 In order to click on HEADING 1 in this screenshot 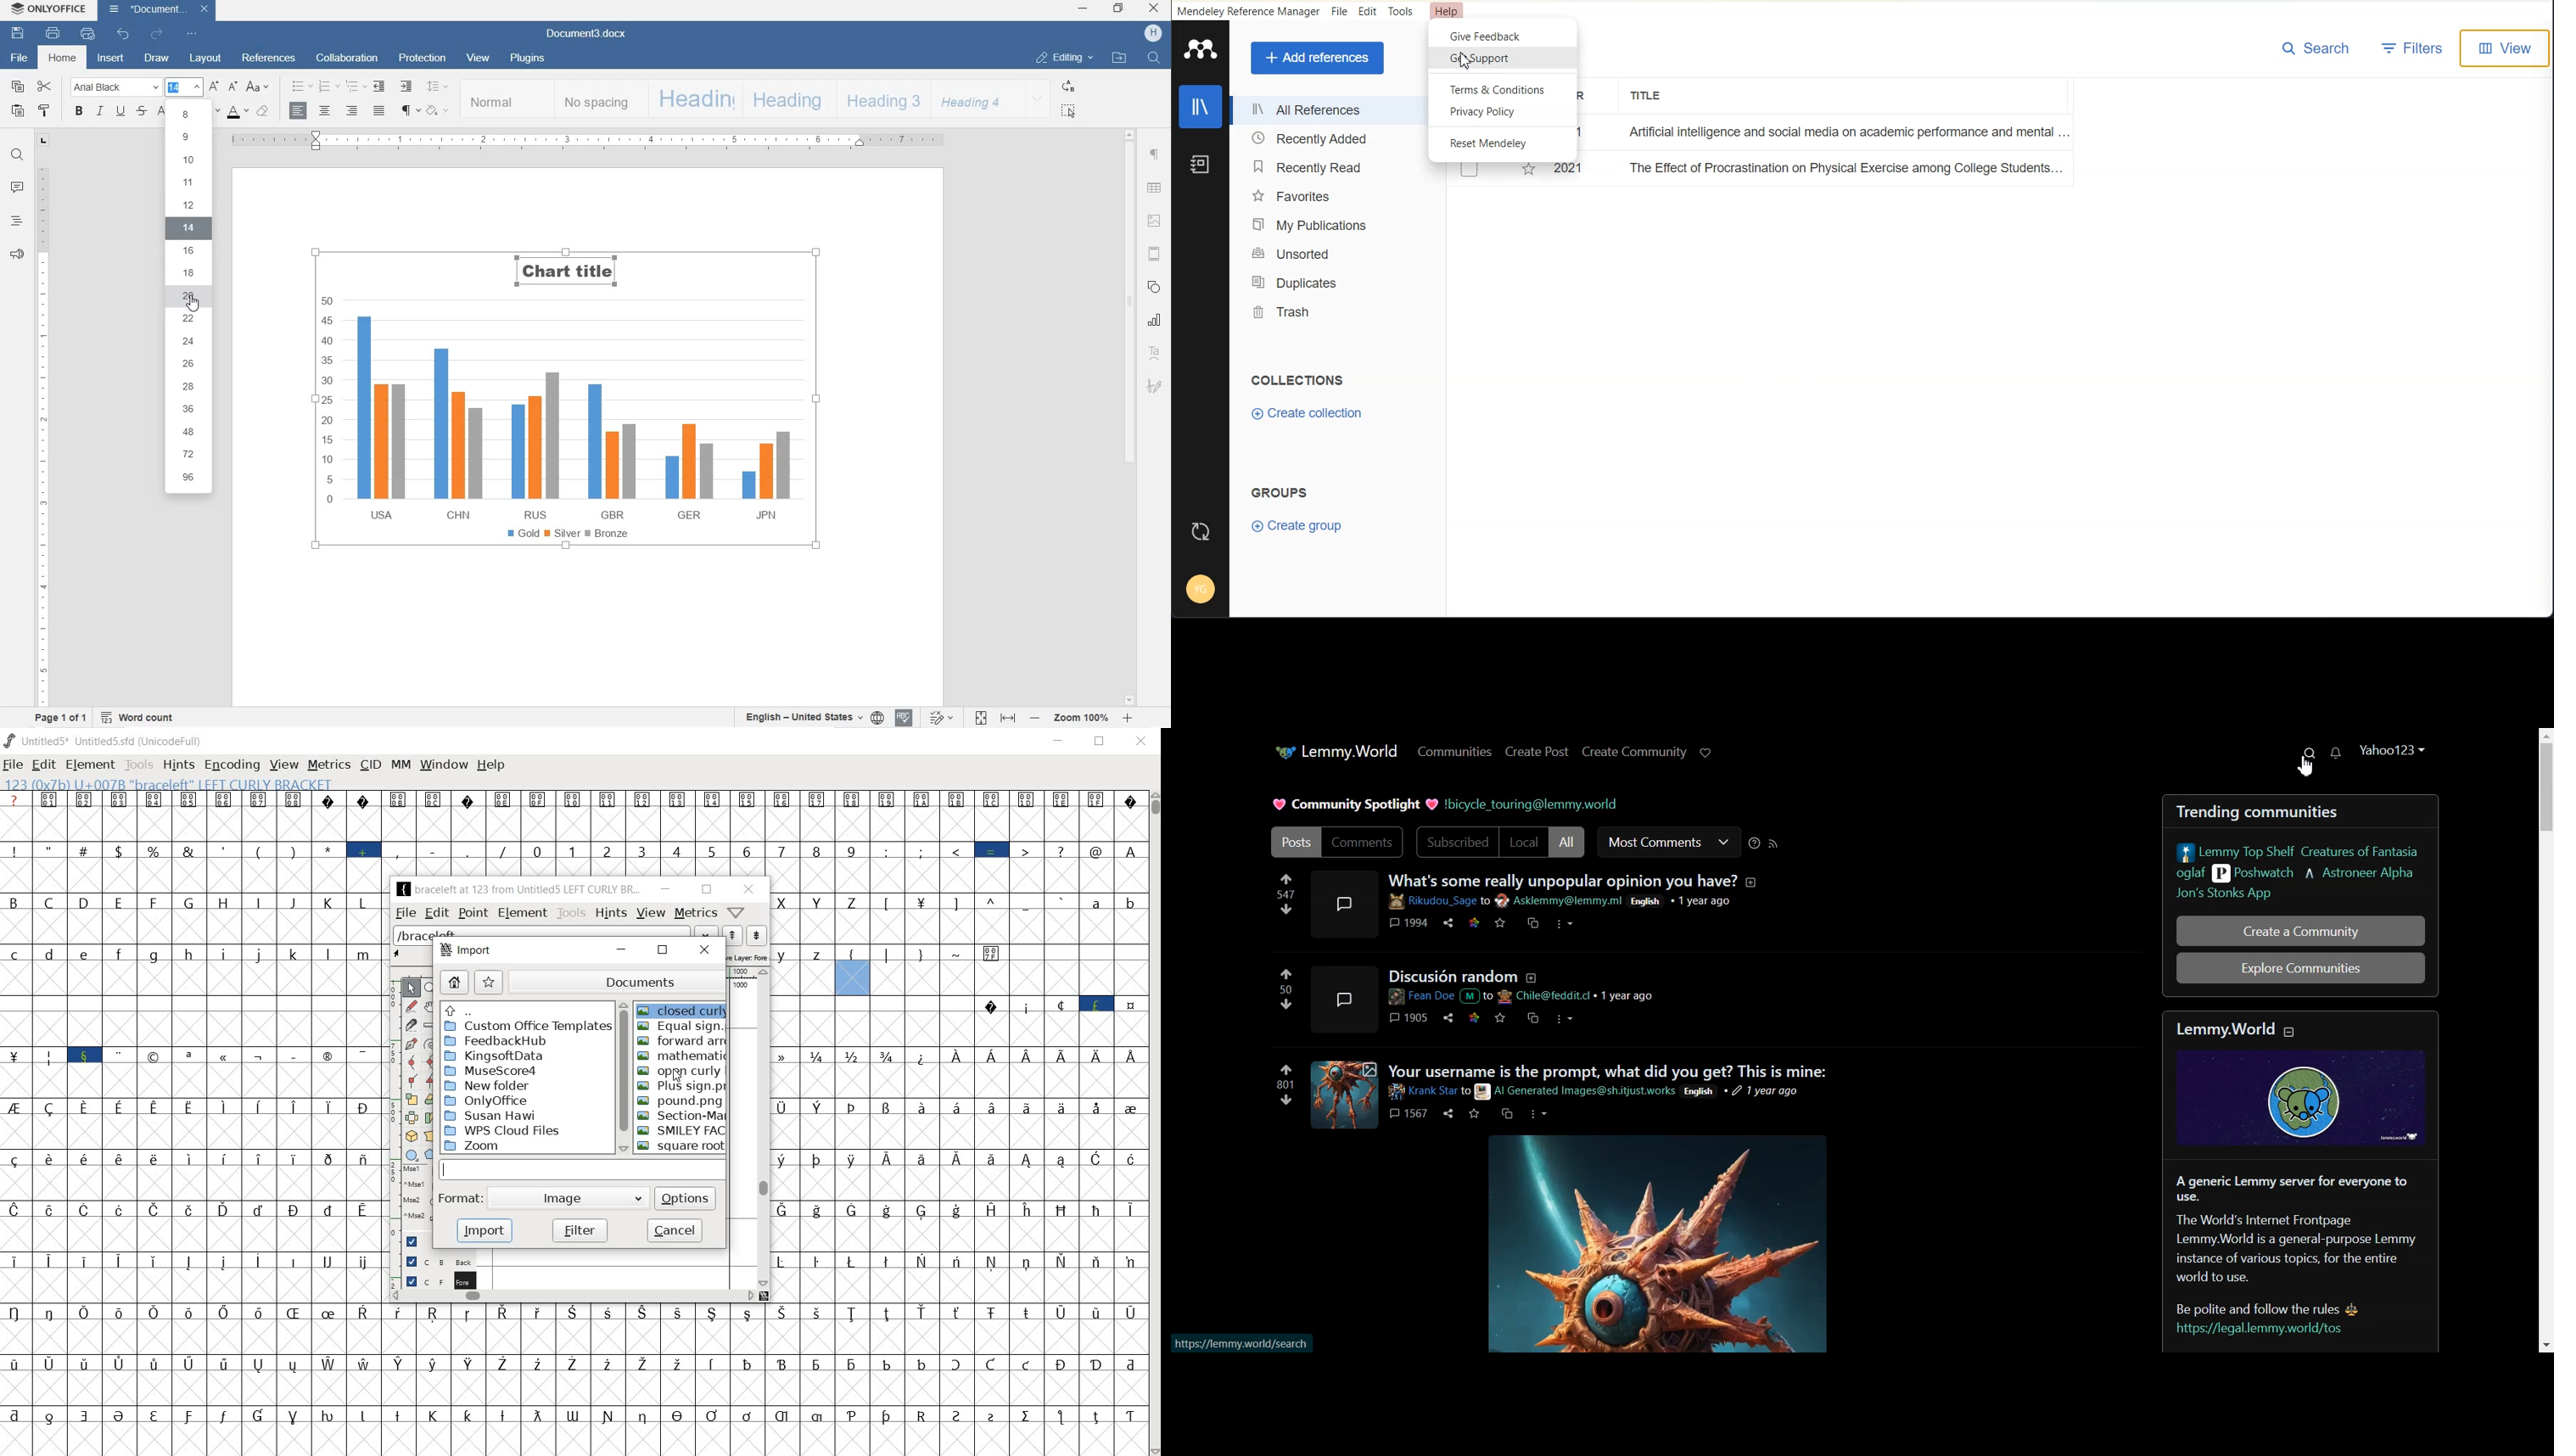, I will do `click(693, 99)`.